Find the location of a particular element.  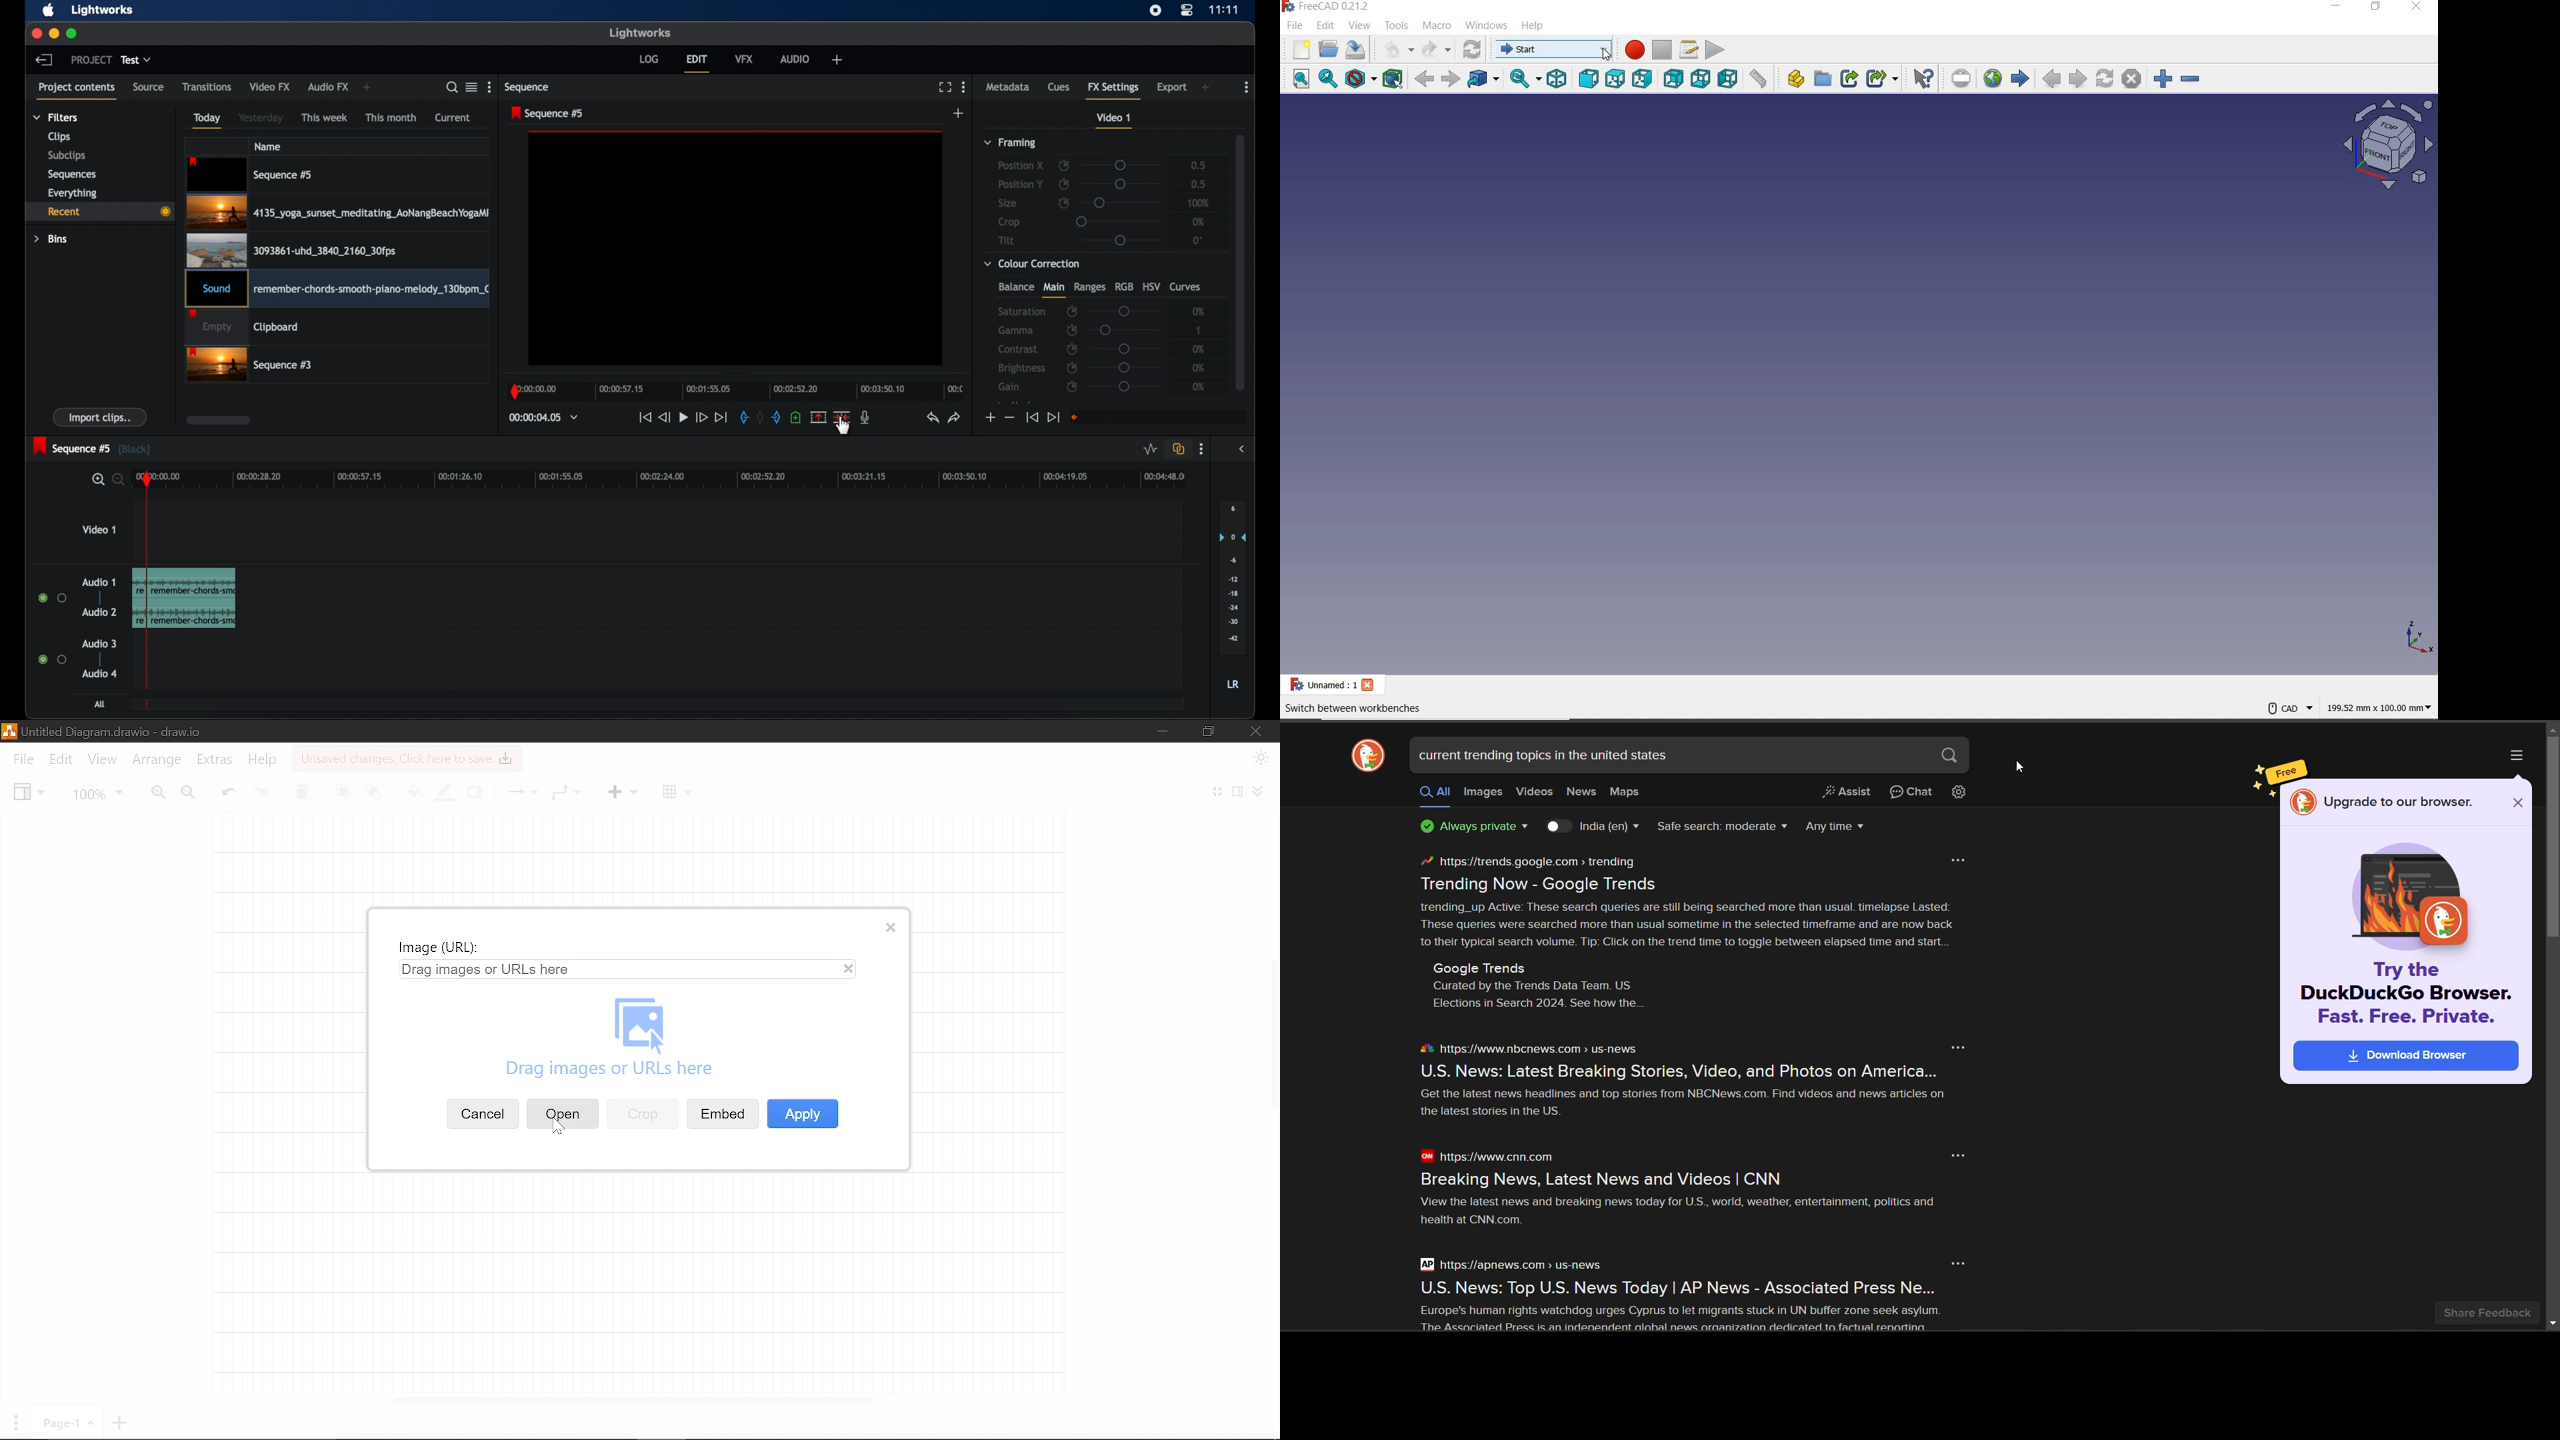

FORWARD is located at coordinates (1451, 80).